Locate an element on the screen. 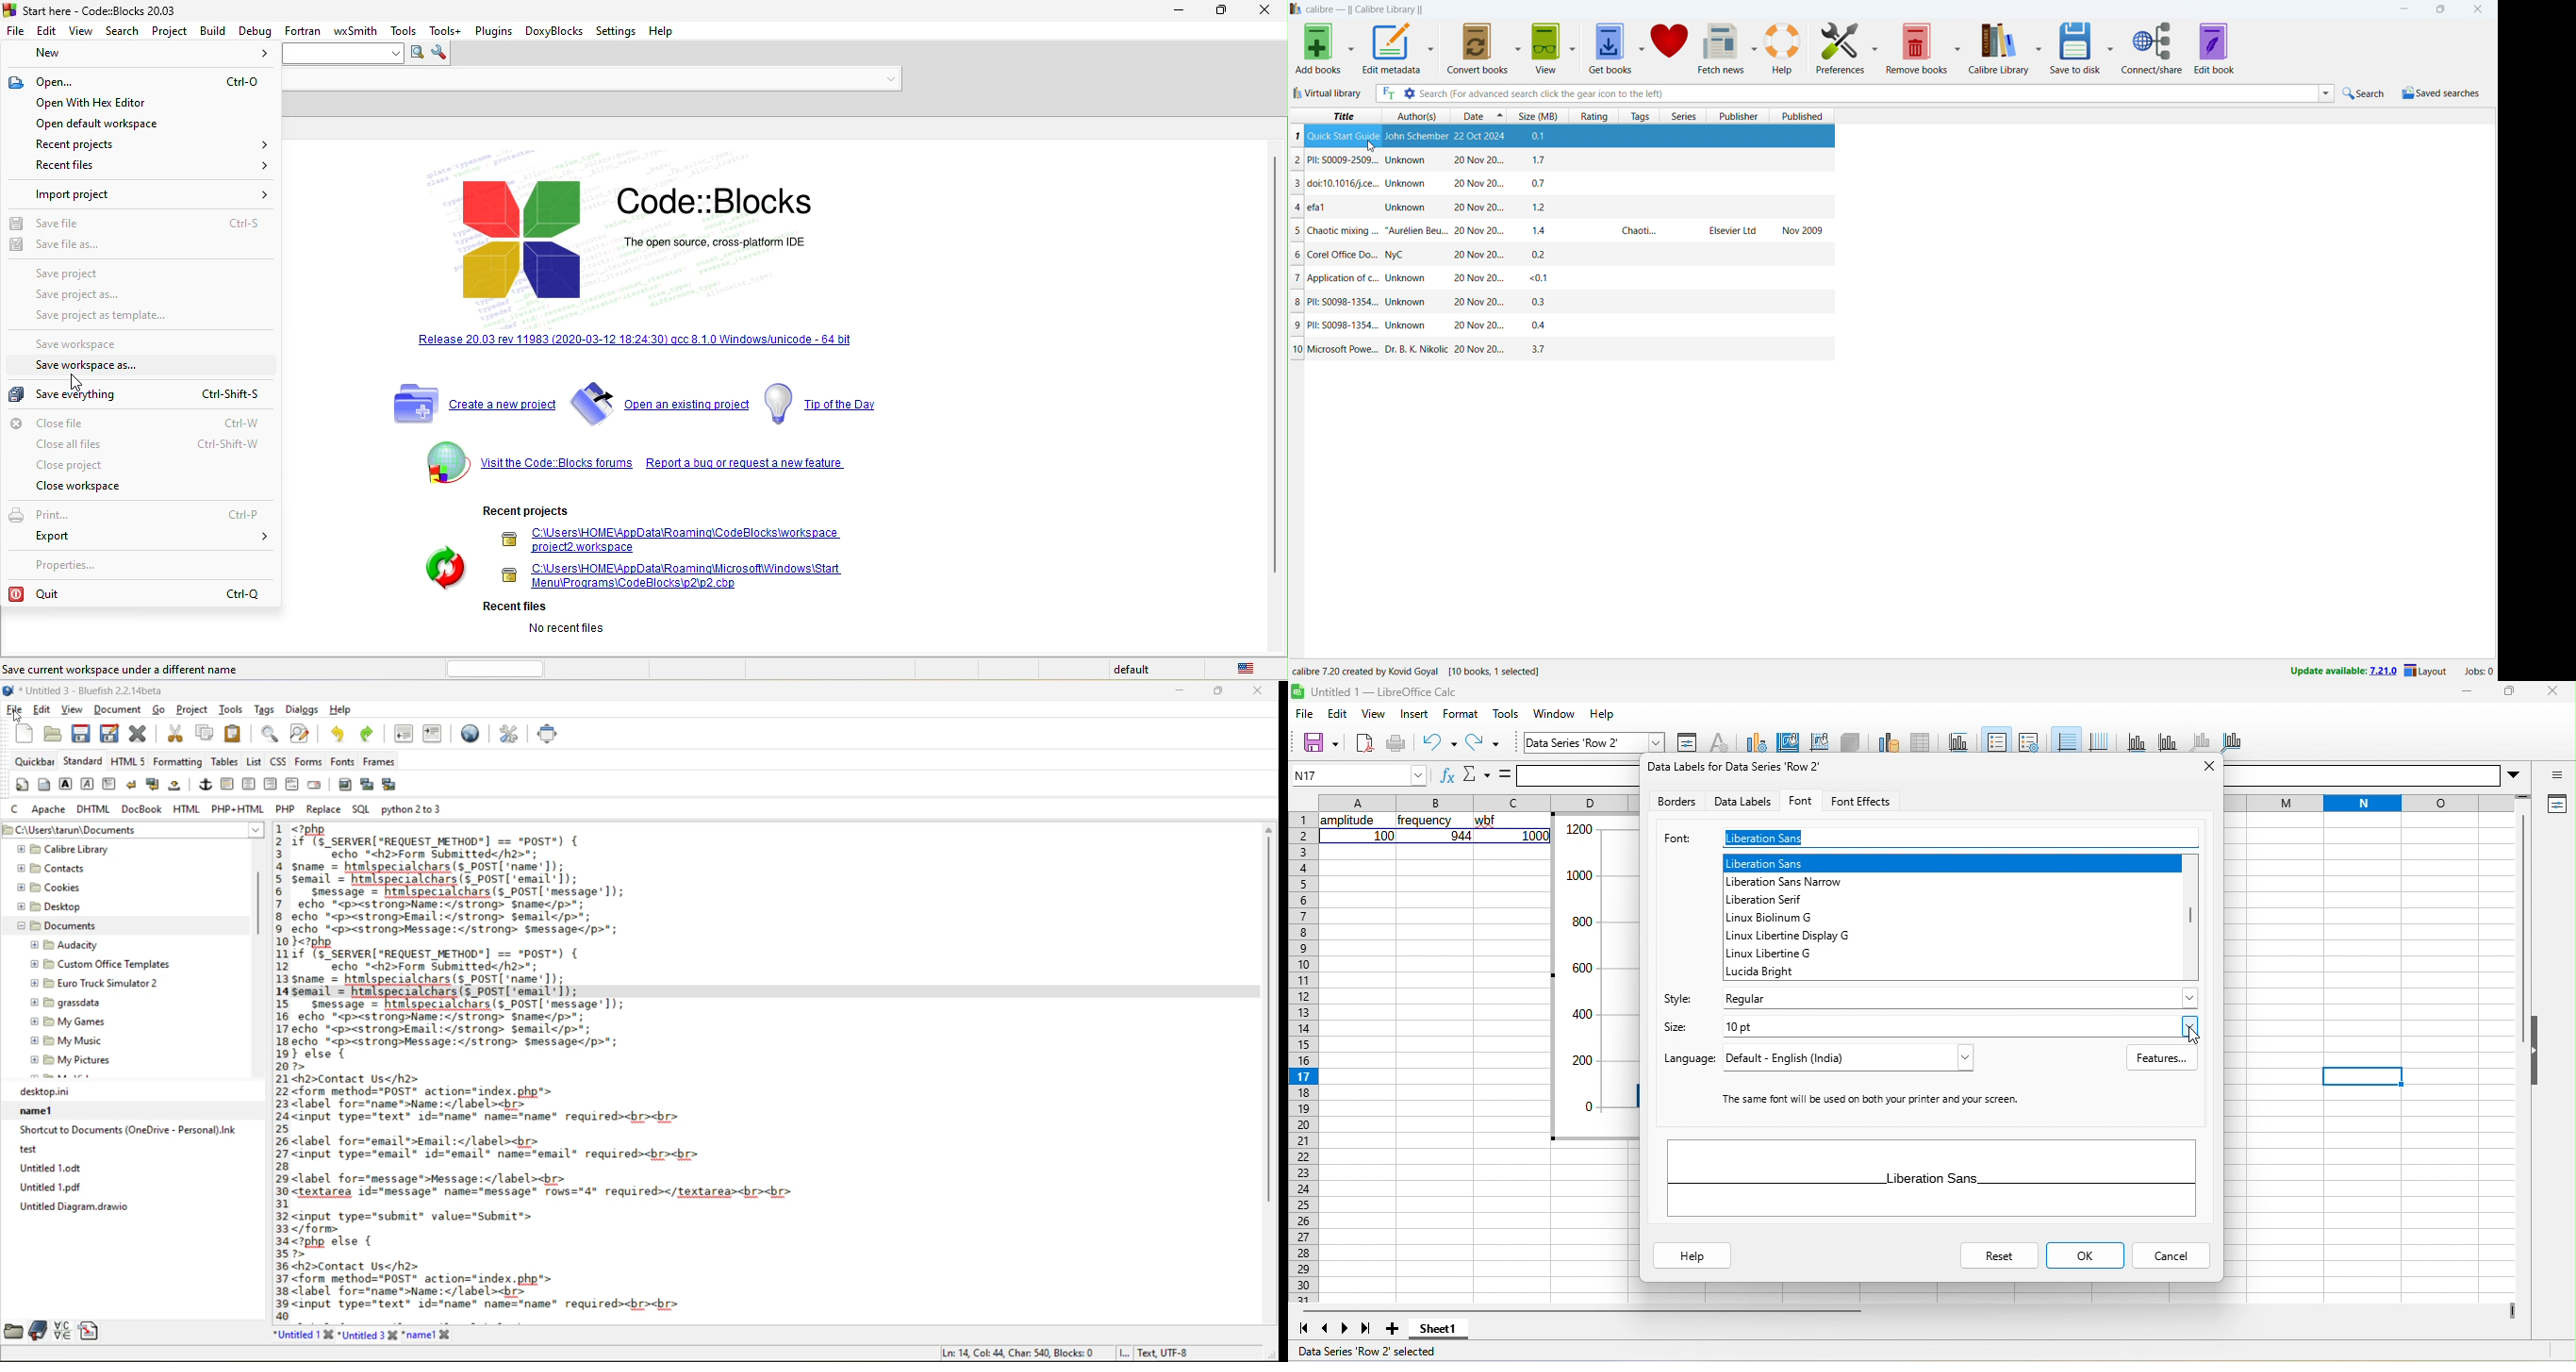 This screenshot has height=1372, width=2576. uodate is located at coordinates (2341, 672).